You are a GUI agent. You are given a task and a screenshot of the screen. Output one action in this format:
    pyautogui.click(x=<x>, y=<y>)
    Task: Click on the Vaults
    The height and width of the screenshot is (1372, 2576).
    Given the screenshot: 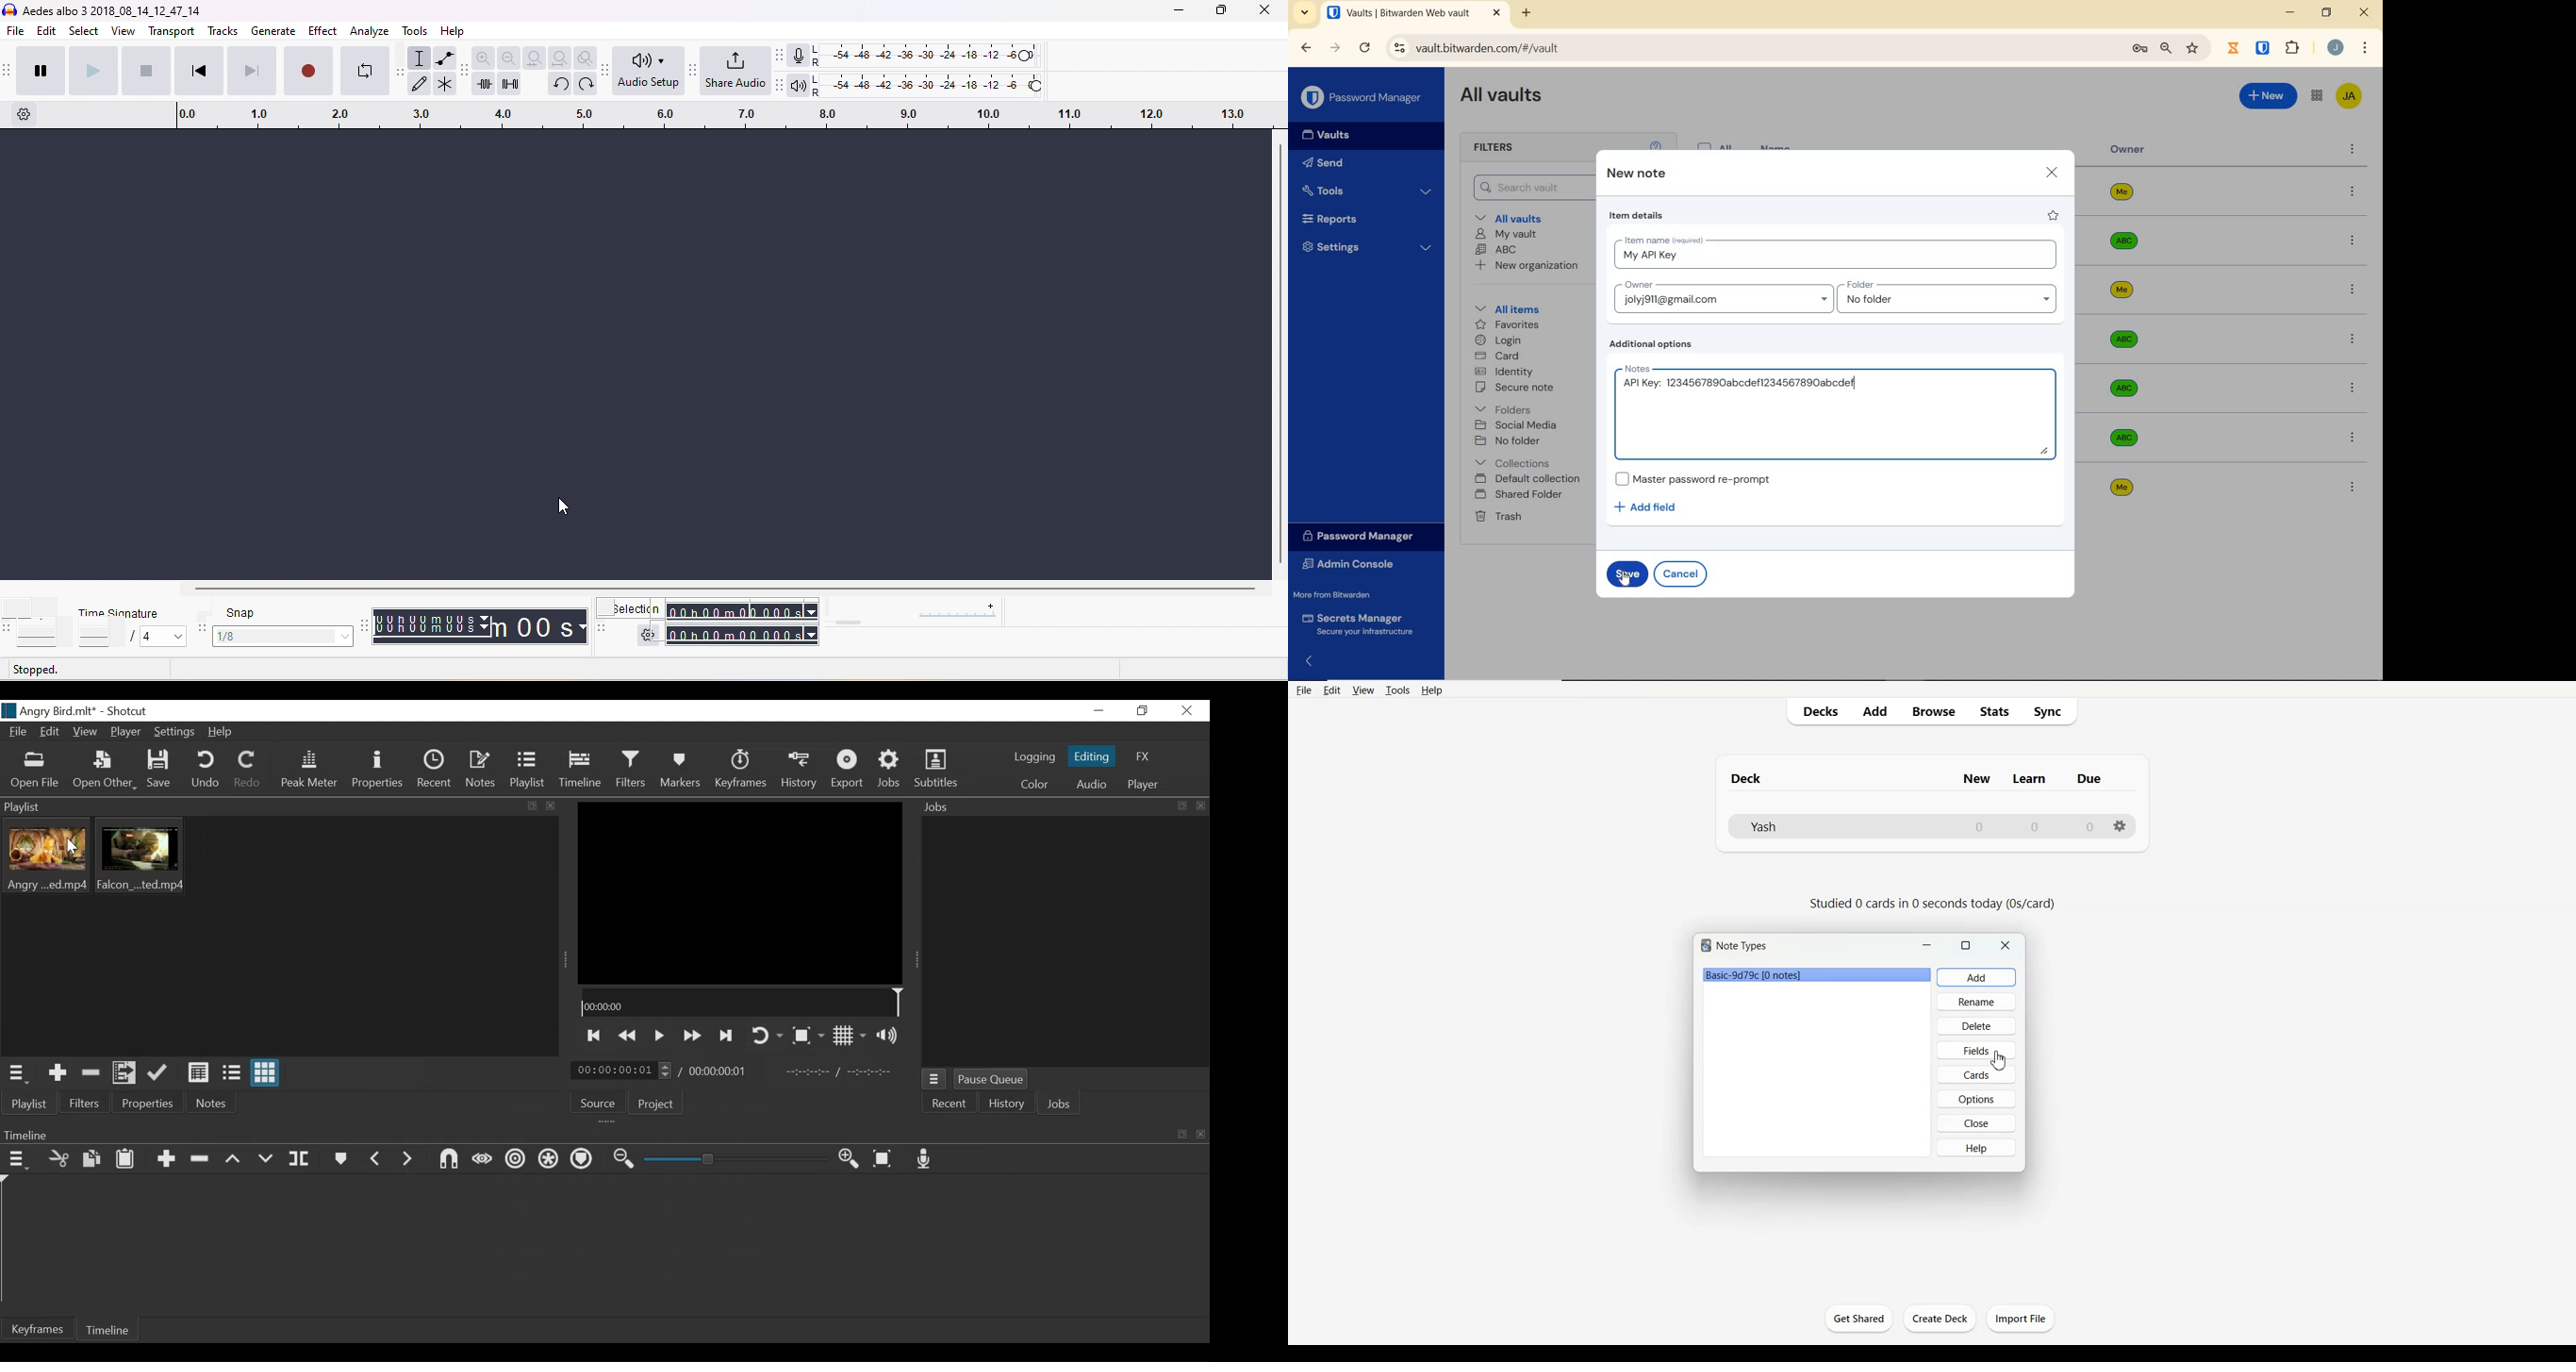 What is the action you would take?
    pyautogui.click(x=1332, y=136)
    